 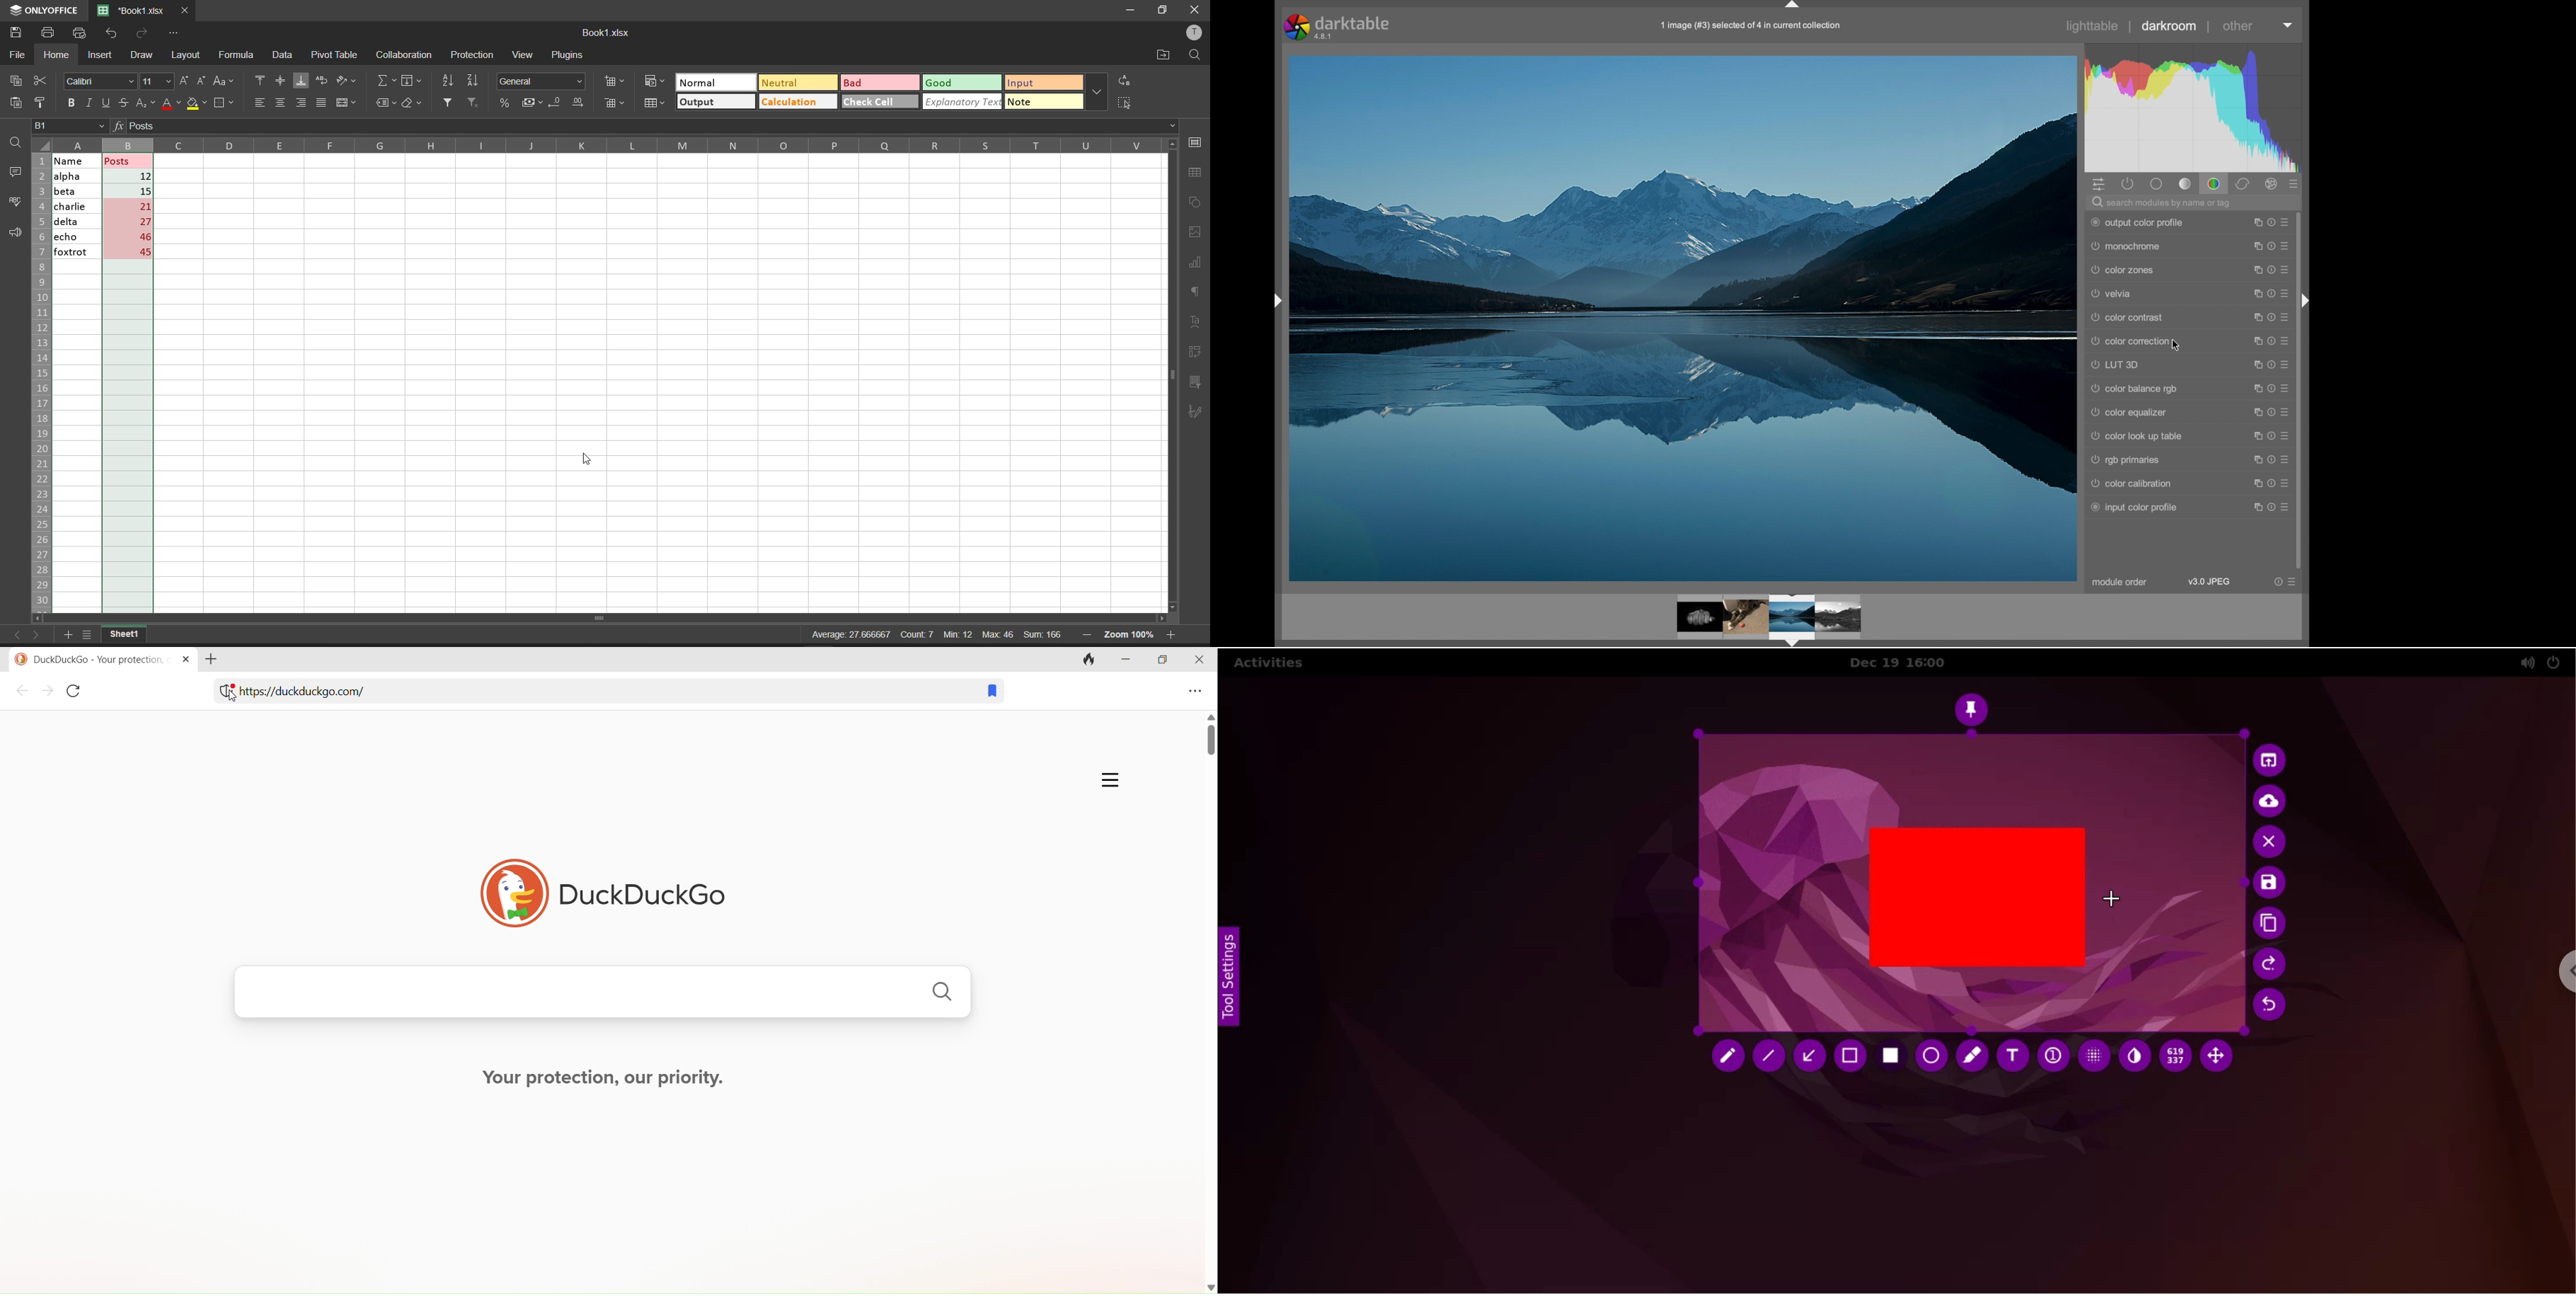 I want to click on draw, so click(x=142, y=54).